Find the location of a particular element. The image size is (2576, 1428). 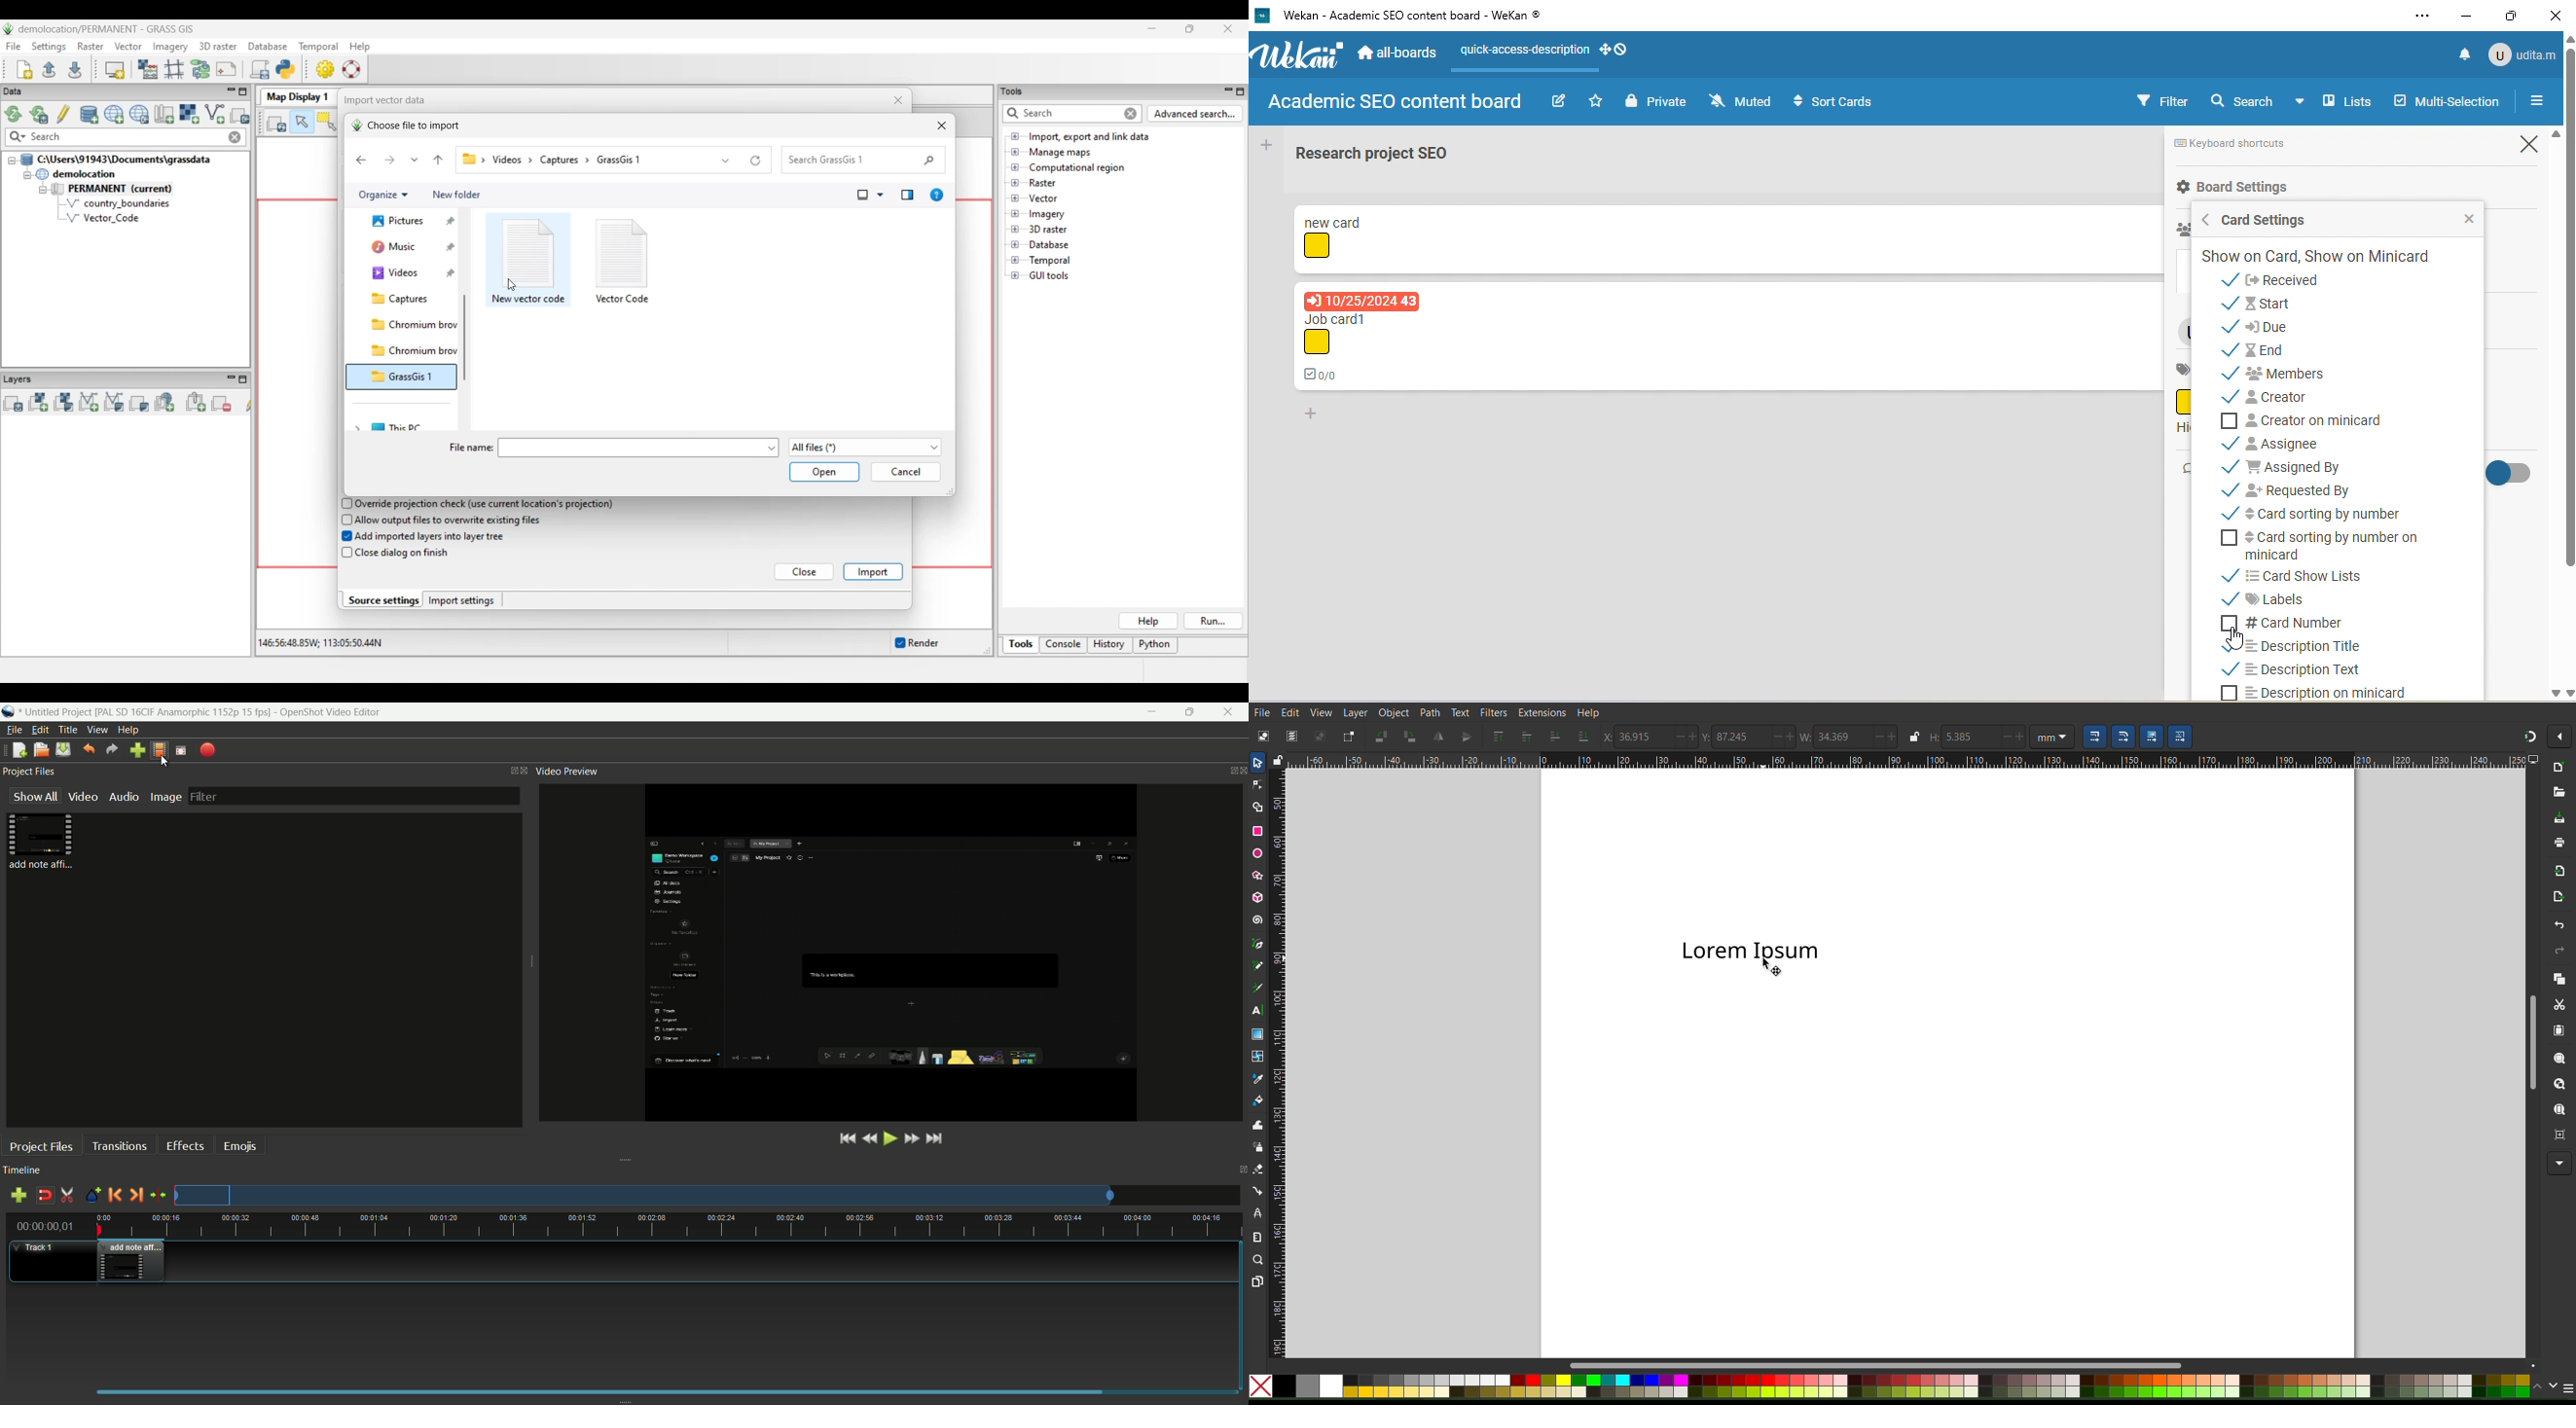

center the timeline on the playhead is located at coordinates (158, 1196).